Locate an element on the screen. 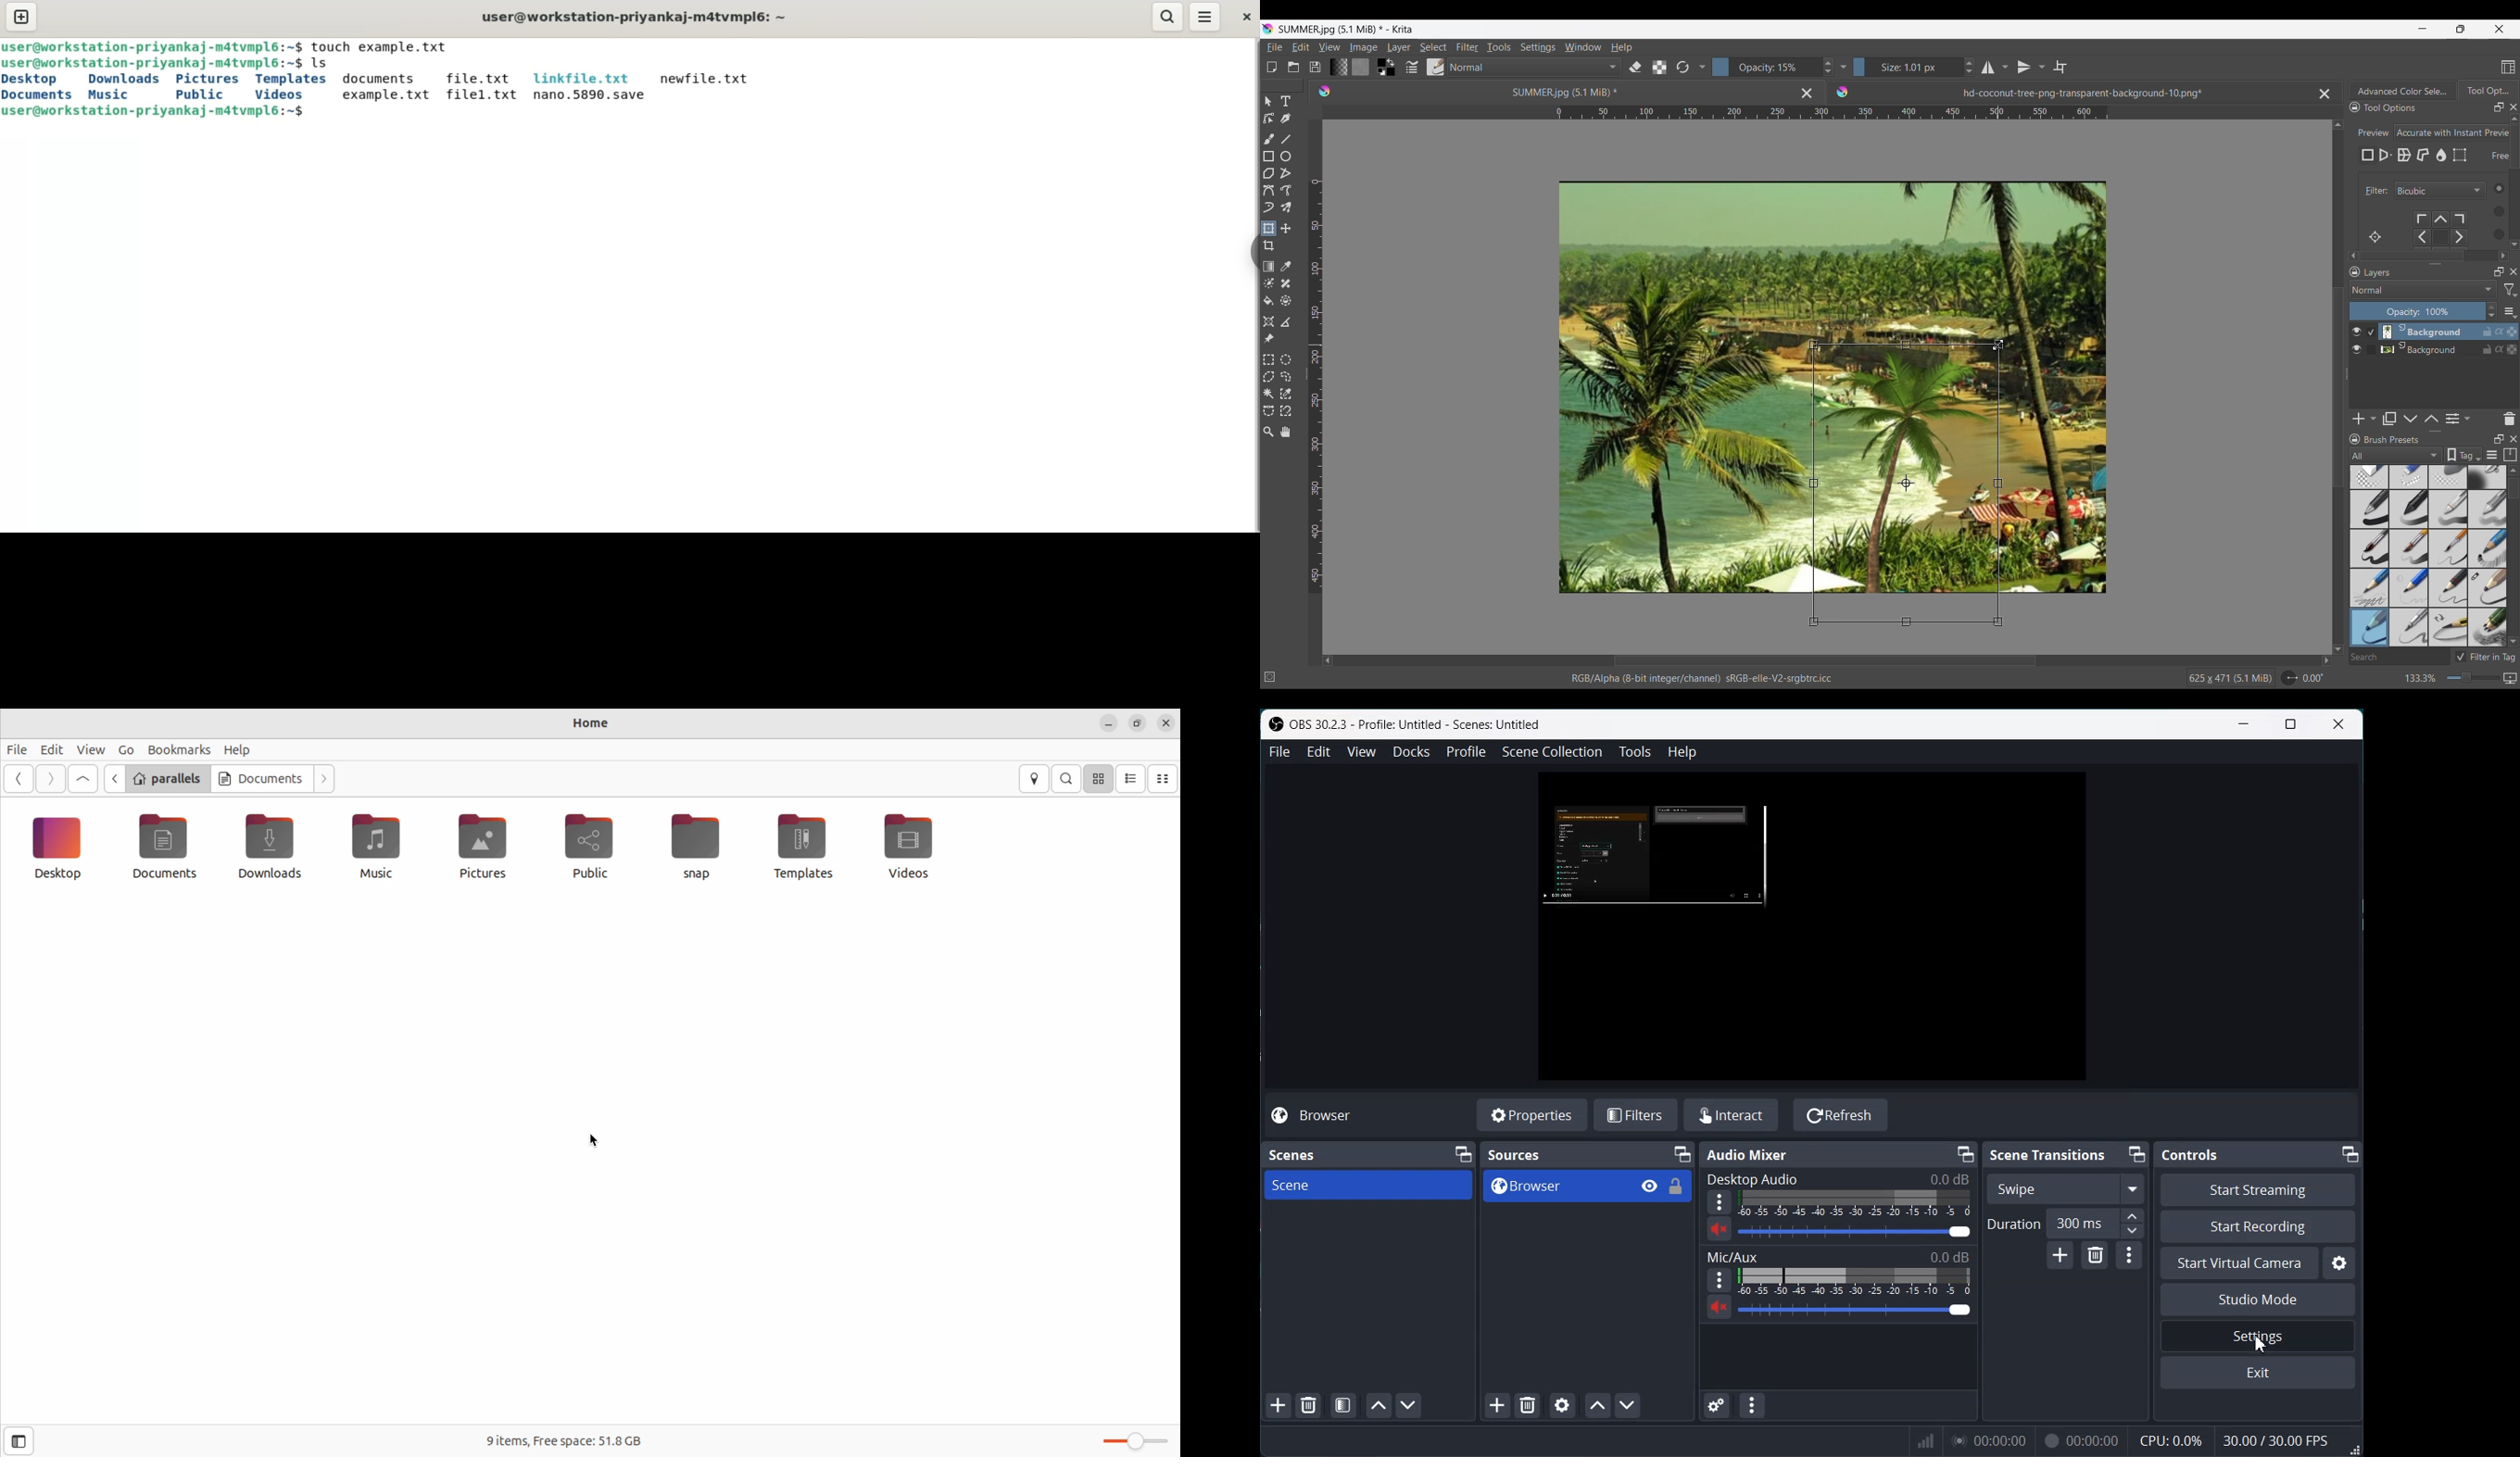  Close is located at coordinates (2339, 724).